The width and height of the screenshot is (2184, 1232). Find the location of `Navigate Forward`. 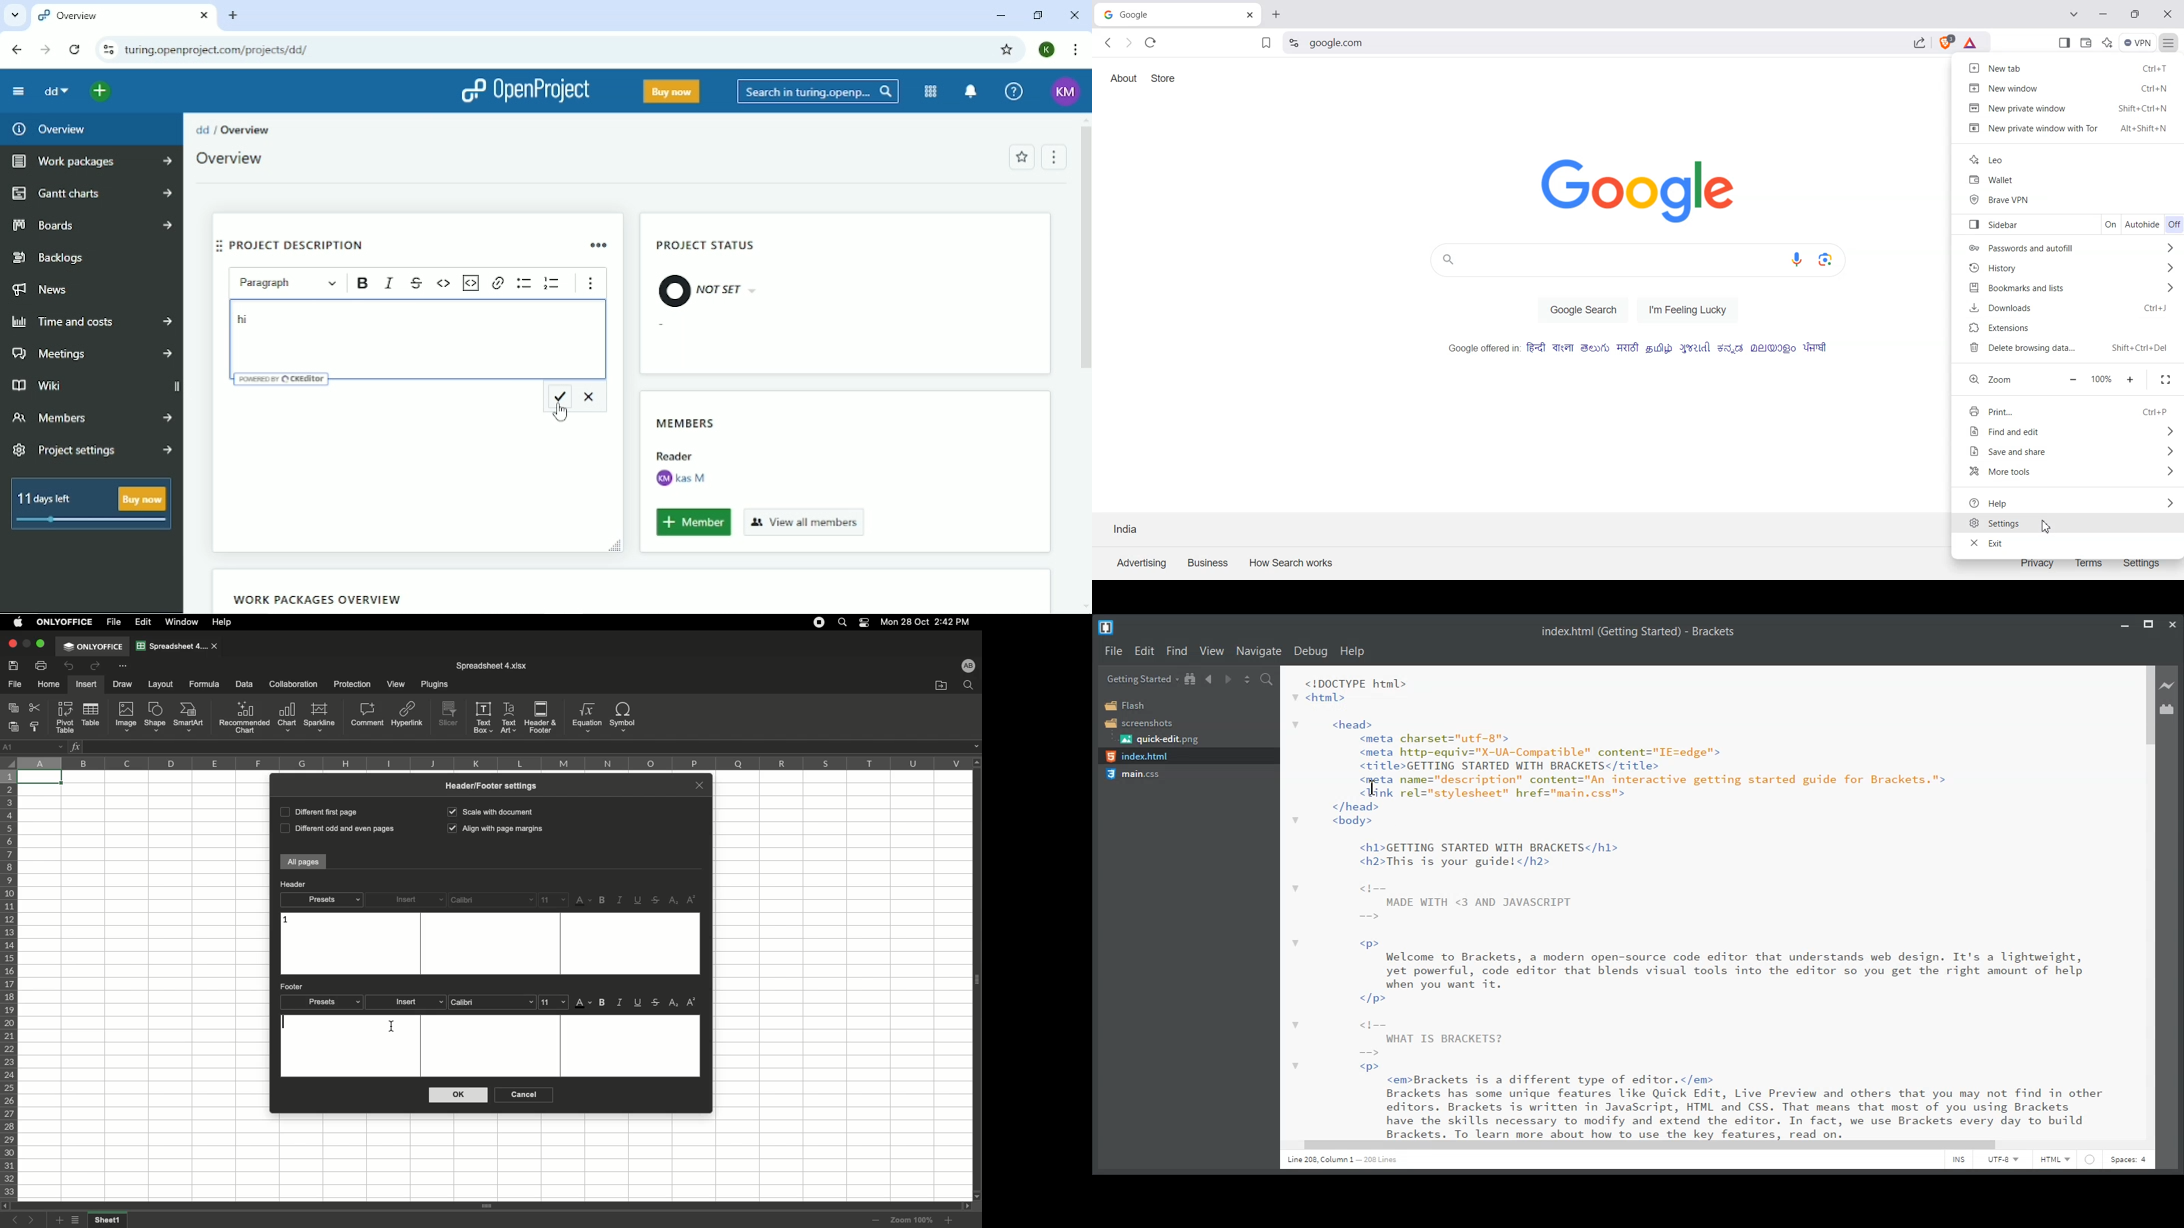

Navigate Forward is located at coordinates (1228, 679).